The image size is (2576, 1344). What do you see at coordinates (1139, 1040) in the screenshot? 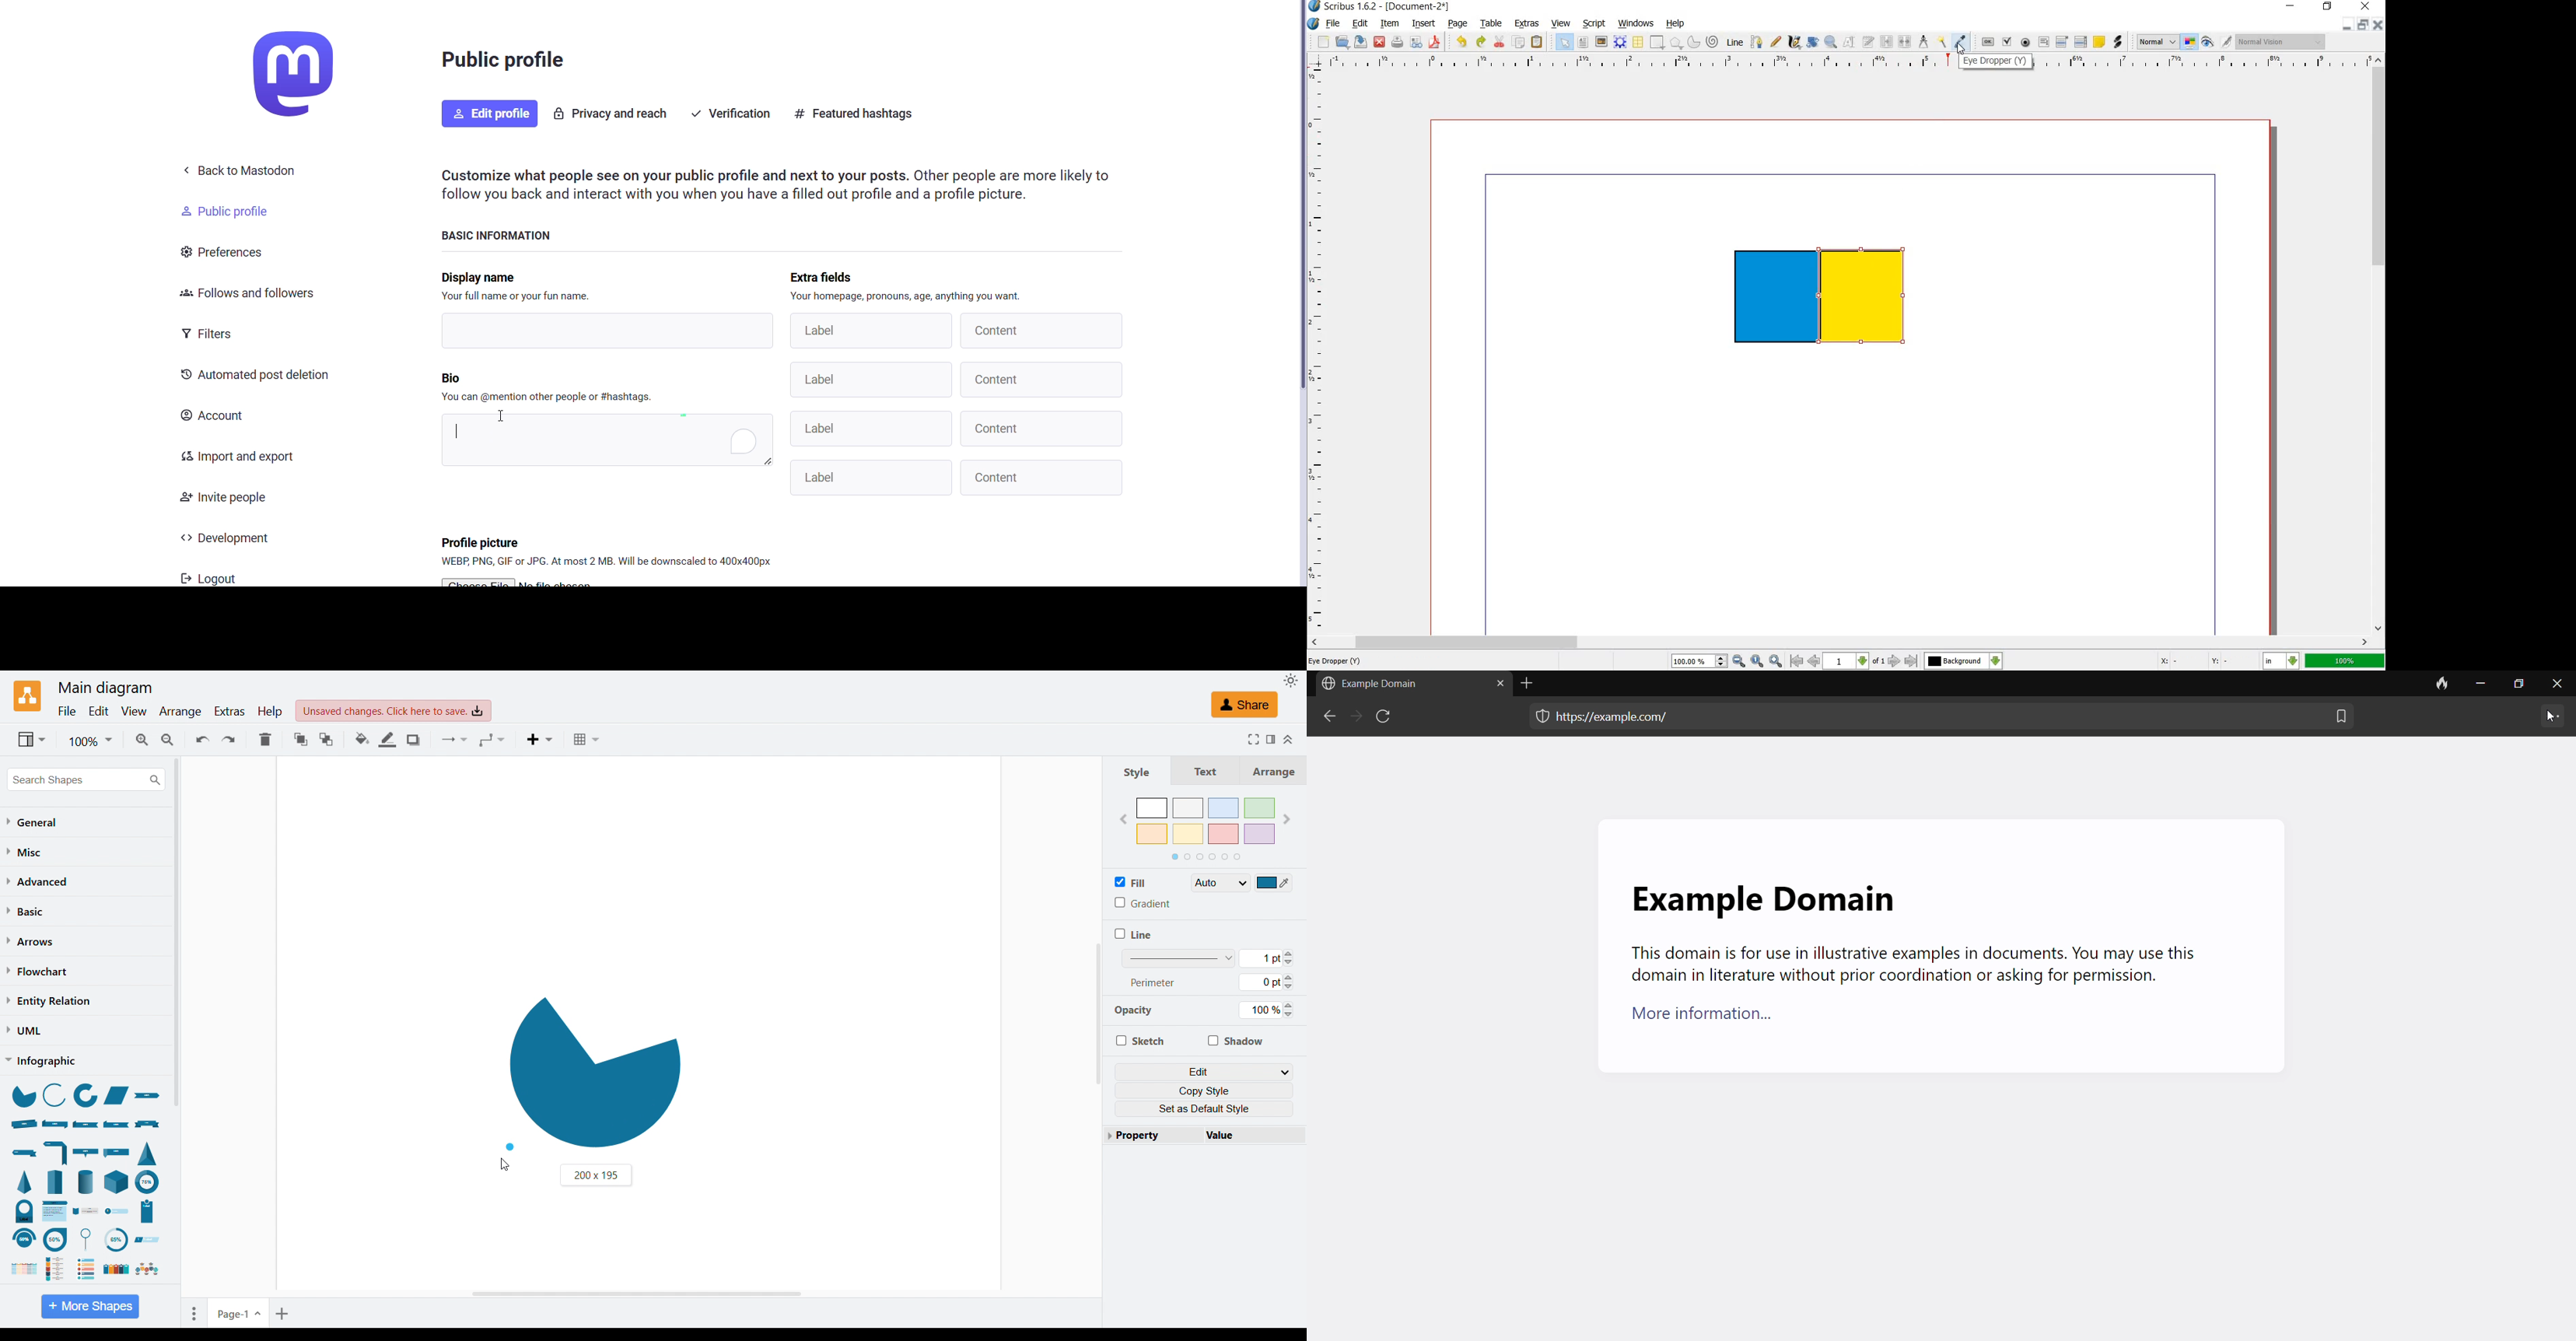
I see `Sketch ` at bounding box center [1139, 1040].